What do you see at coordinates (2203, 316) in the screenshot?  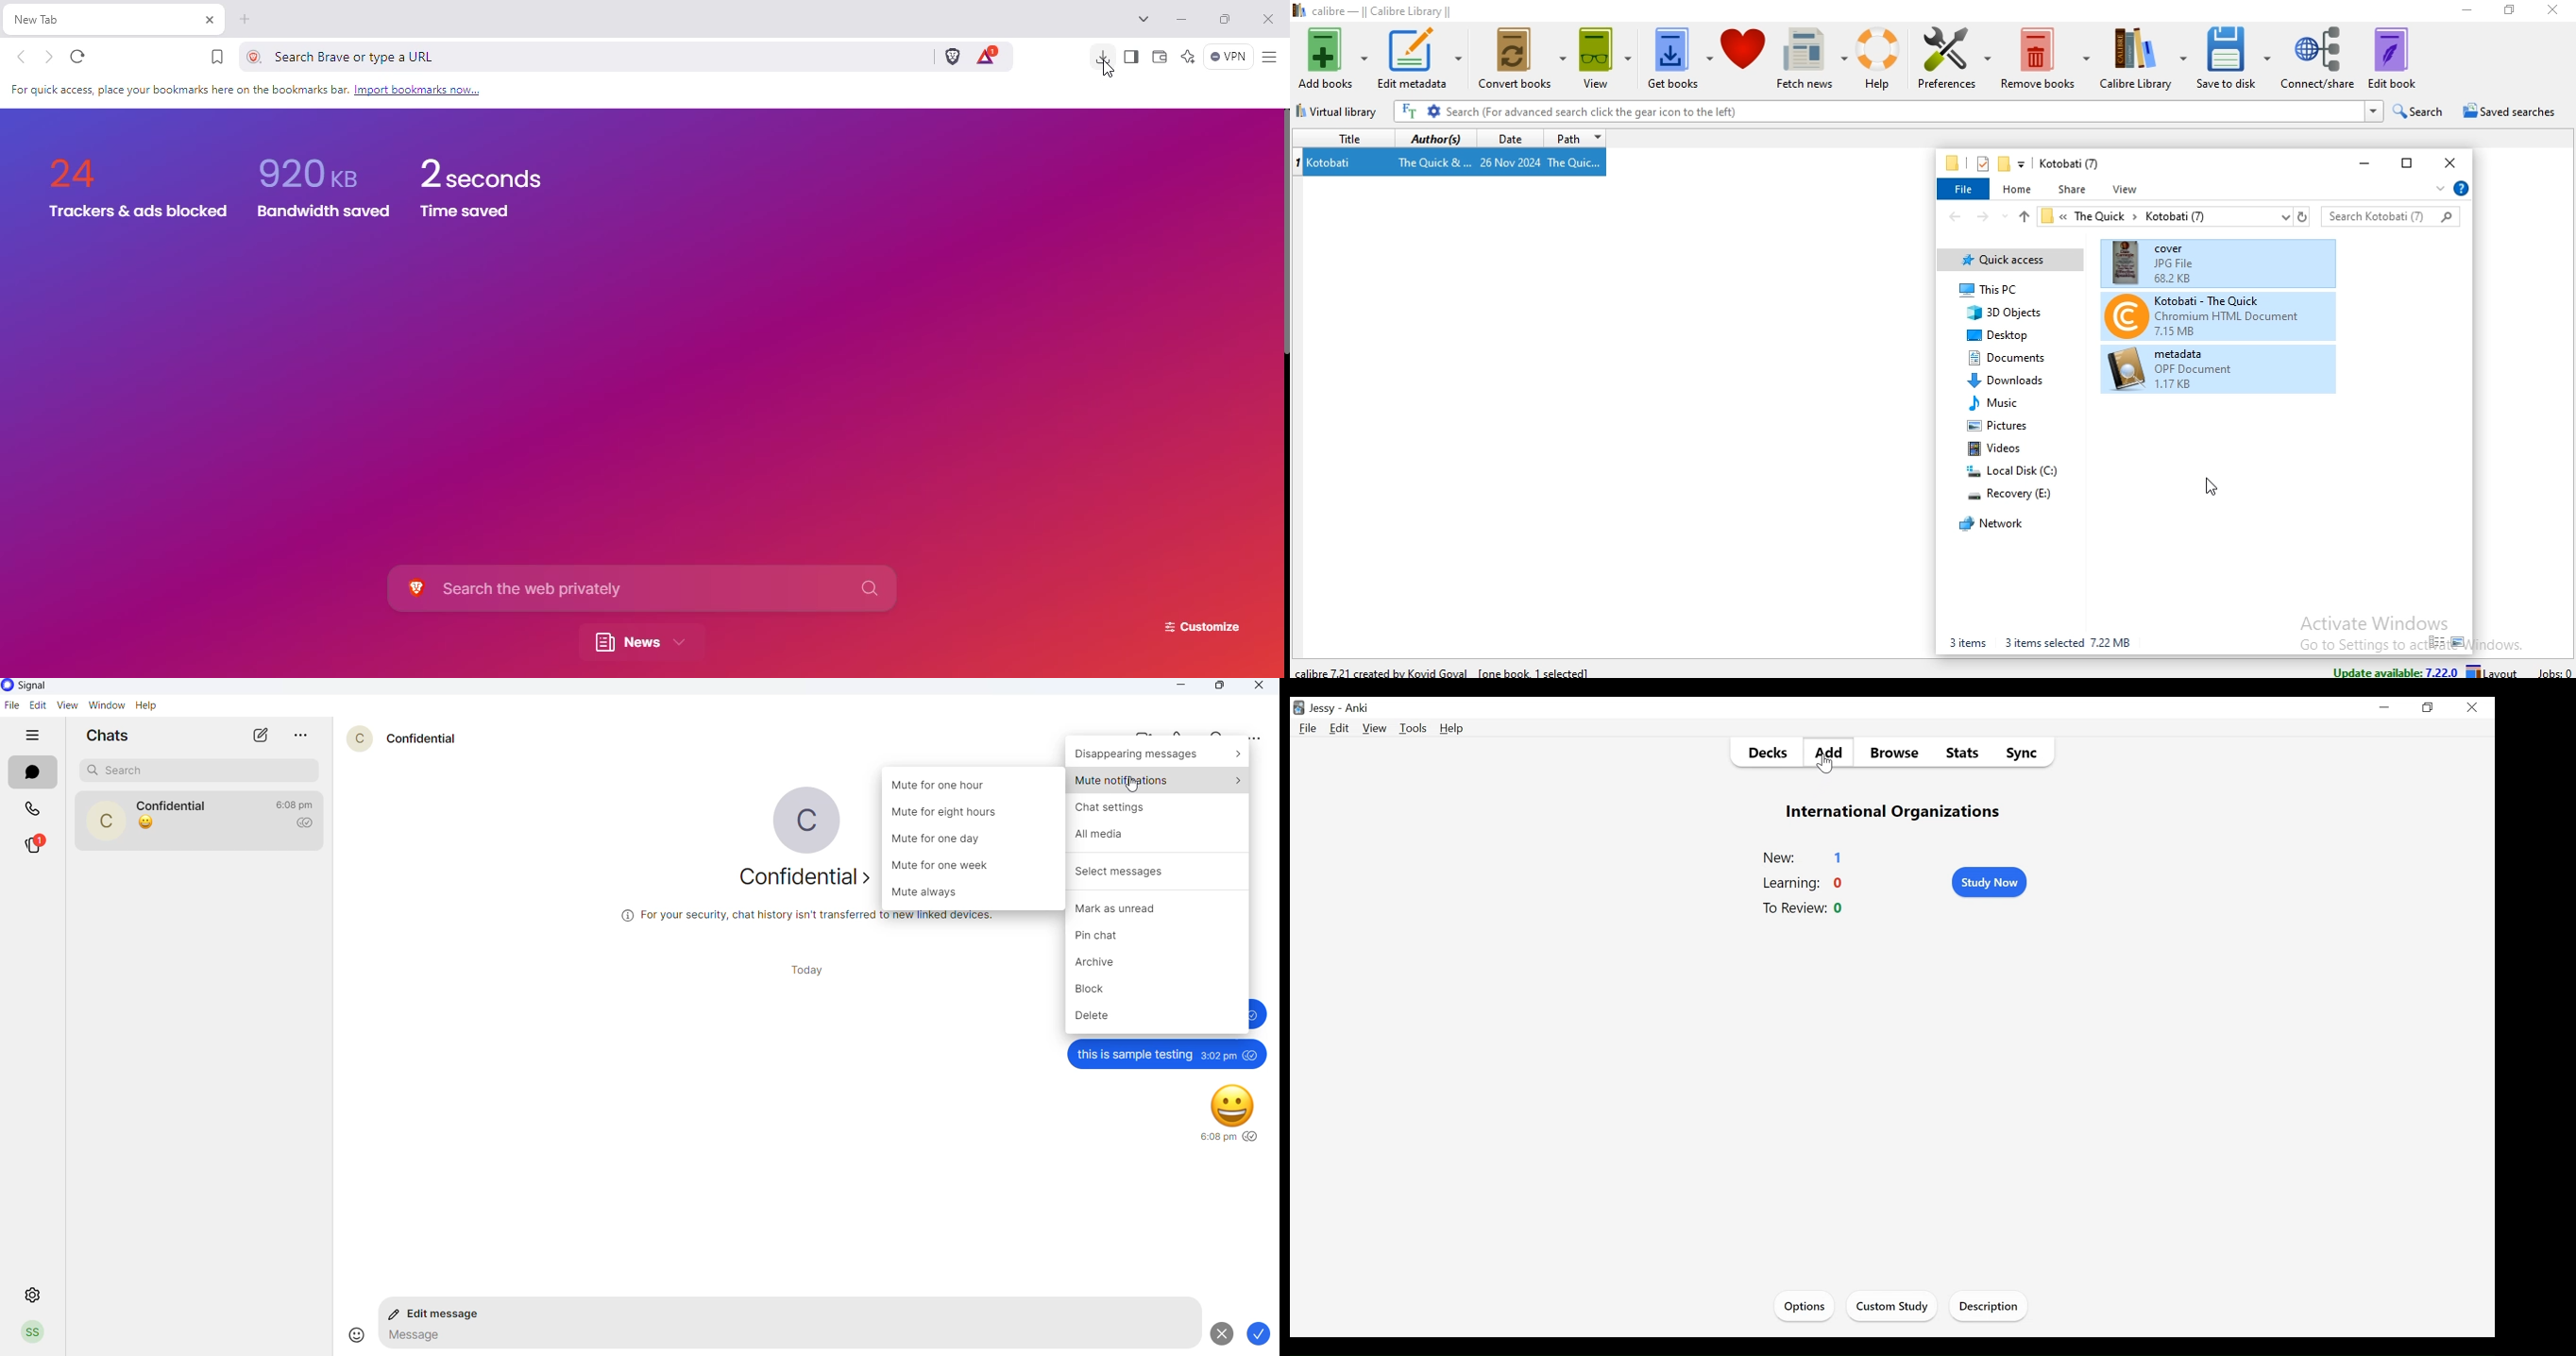 I see `Kotobati-The Quick(book files)` at bounding box center [2203, 316].